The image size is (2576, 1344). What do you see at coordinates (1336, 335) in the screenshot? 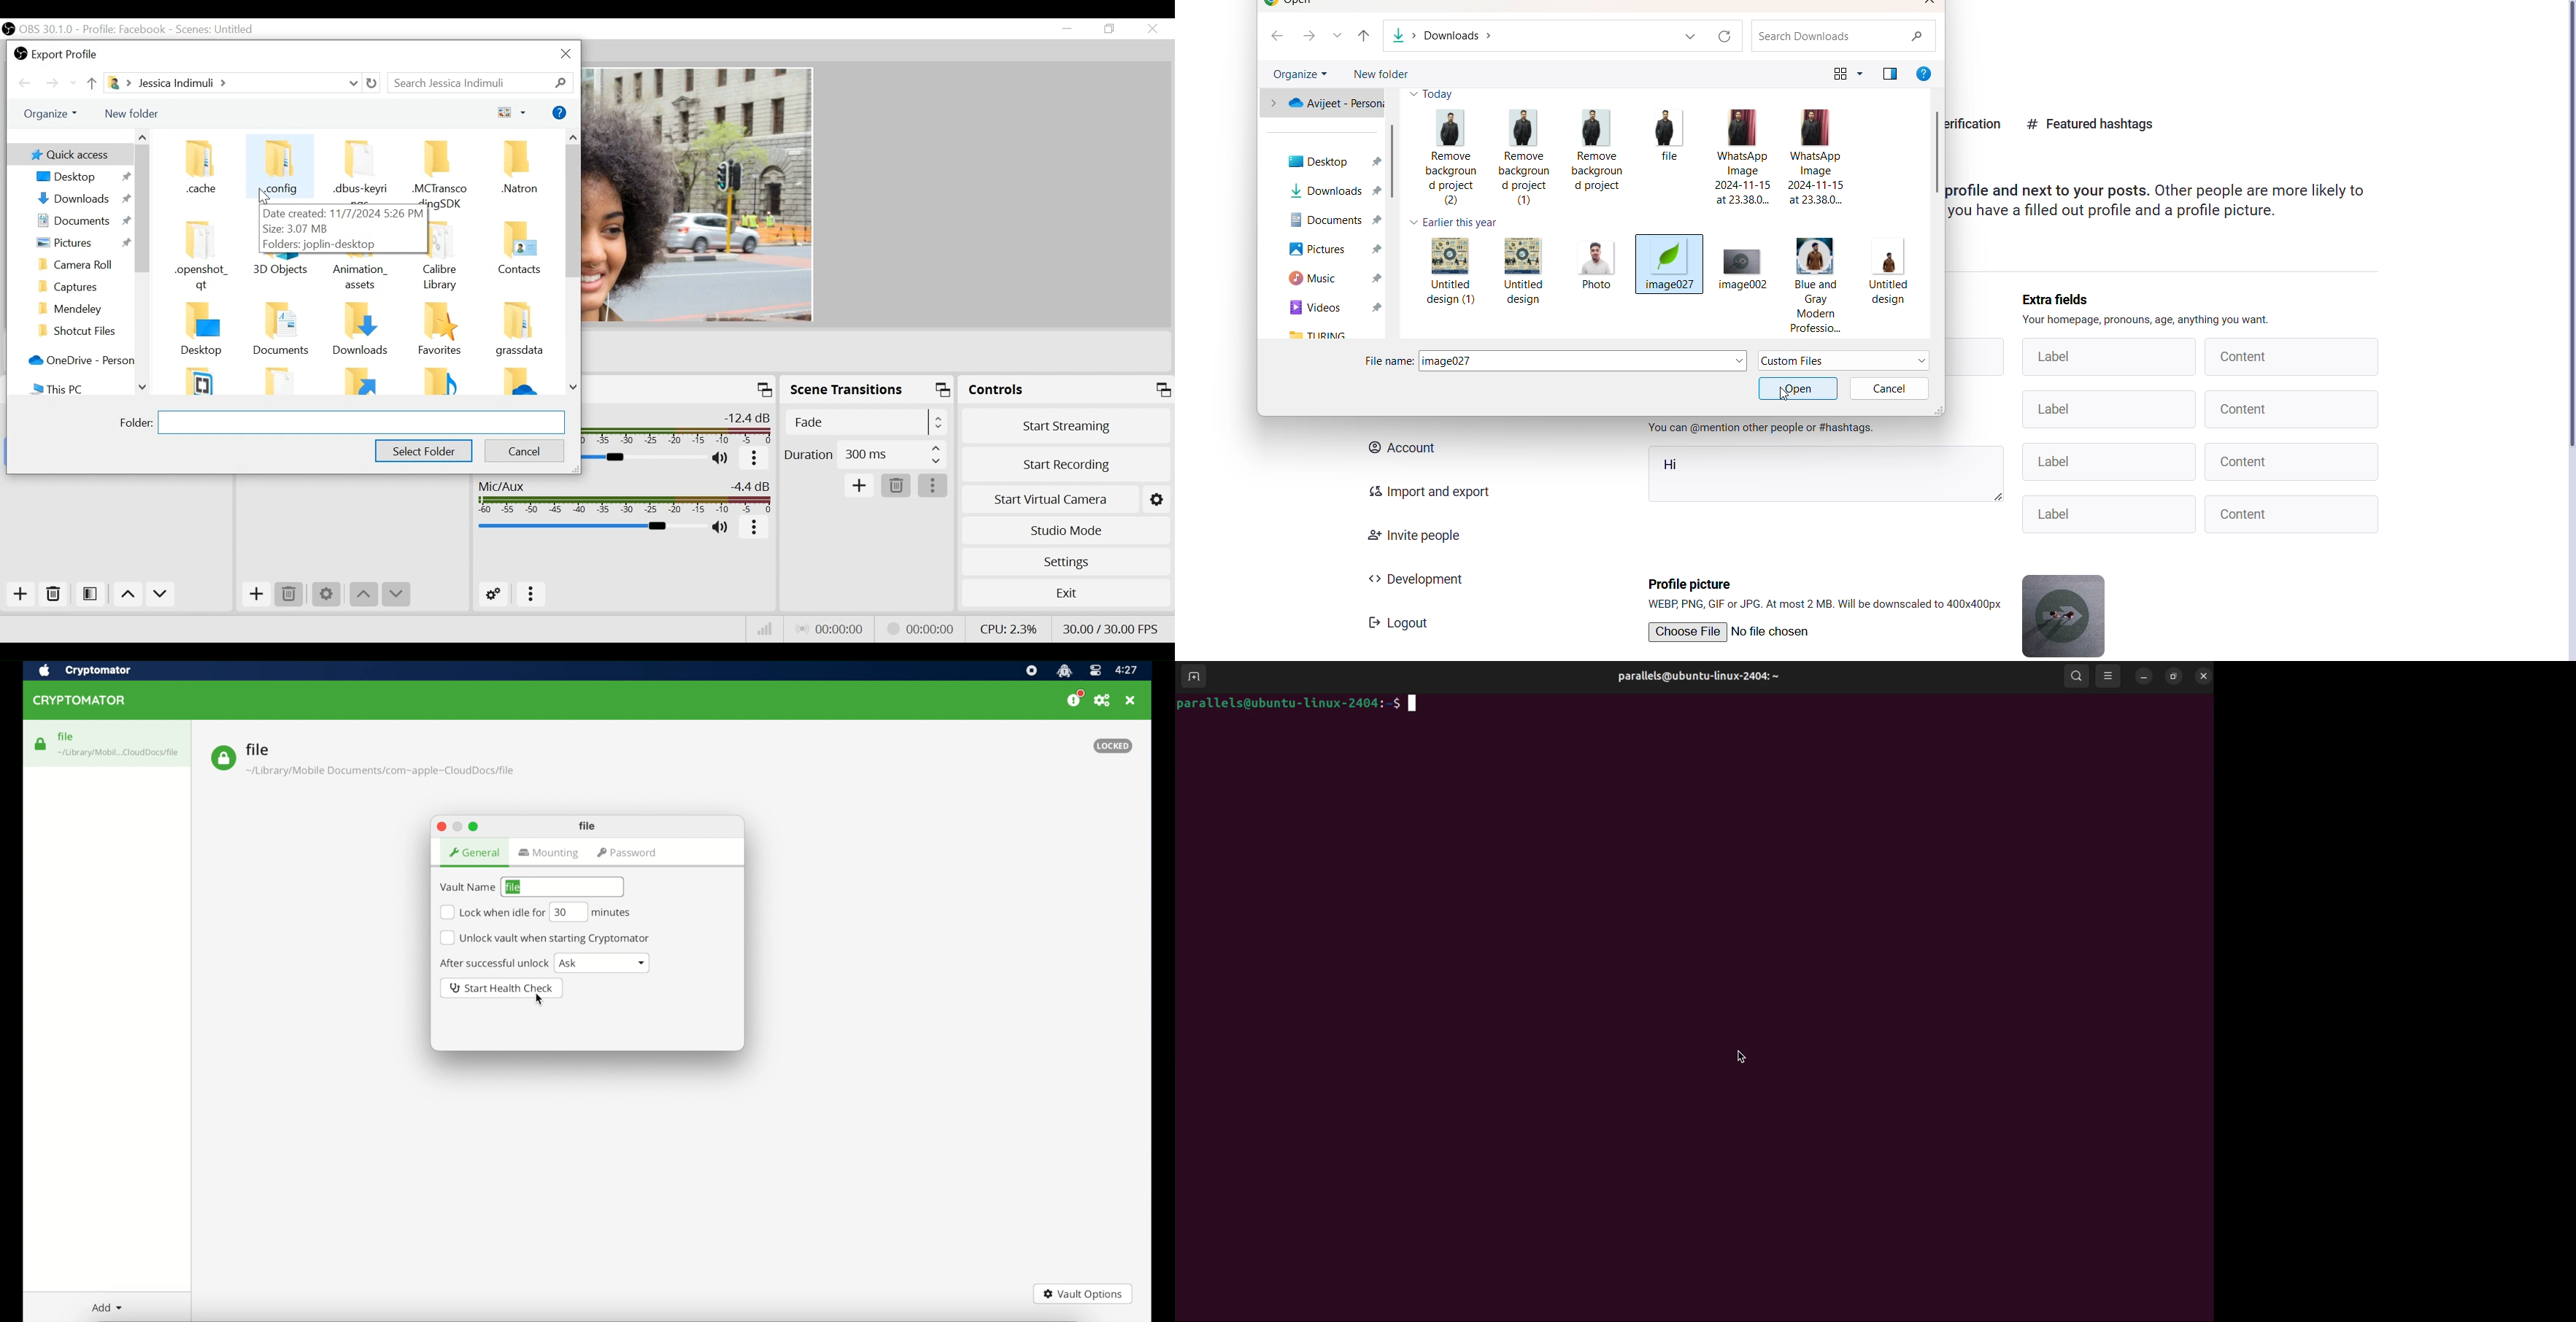
I see `turing` at bounding box center [1336, 335].